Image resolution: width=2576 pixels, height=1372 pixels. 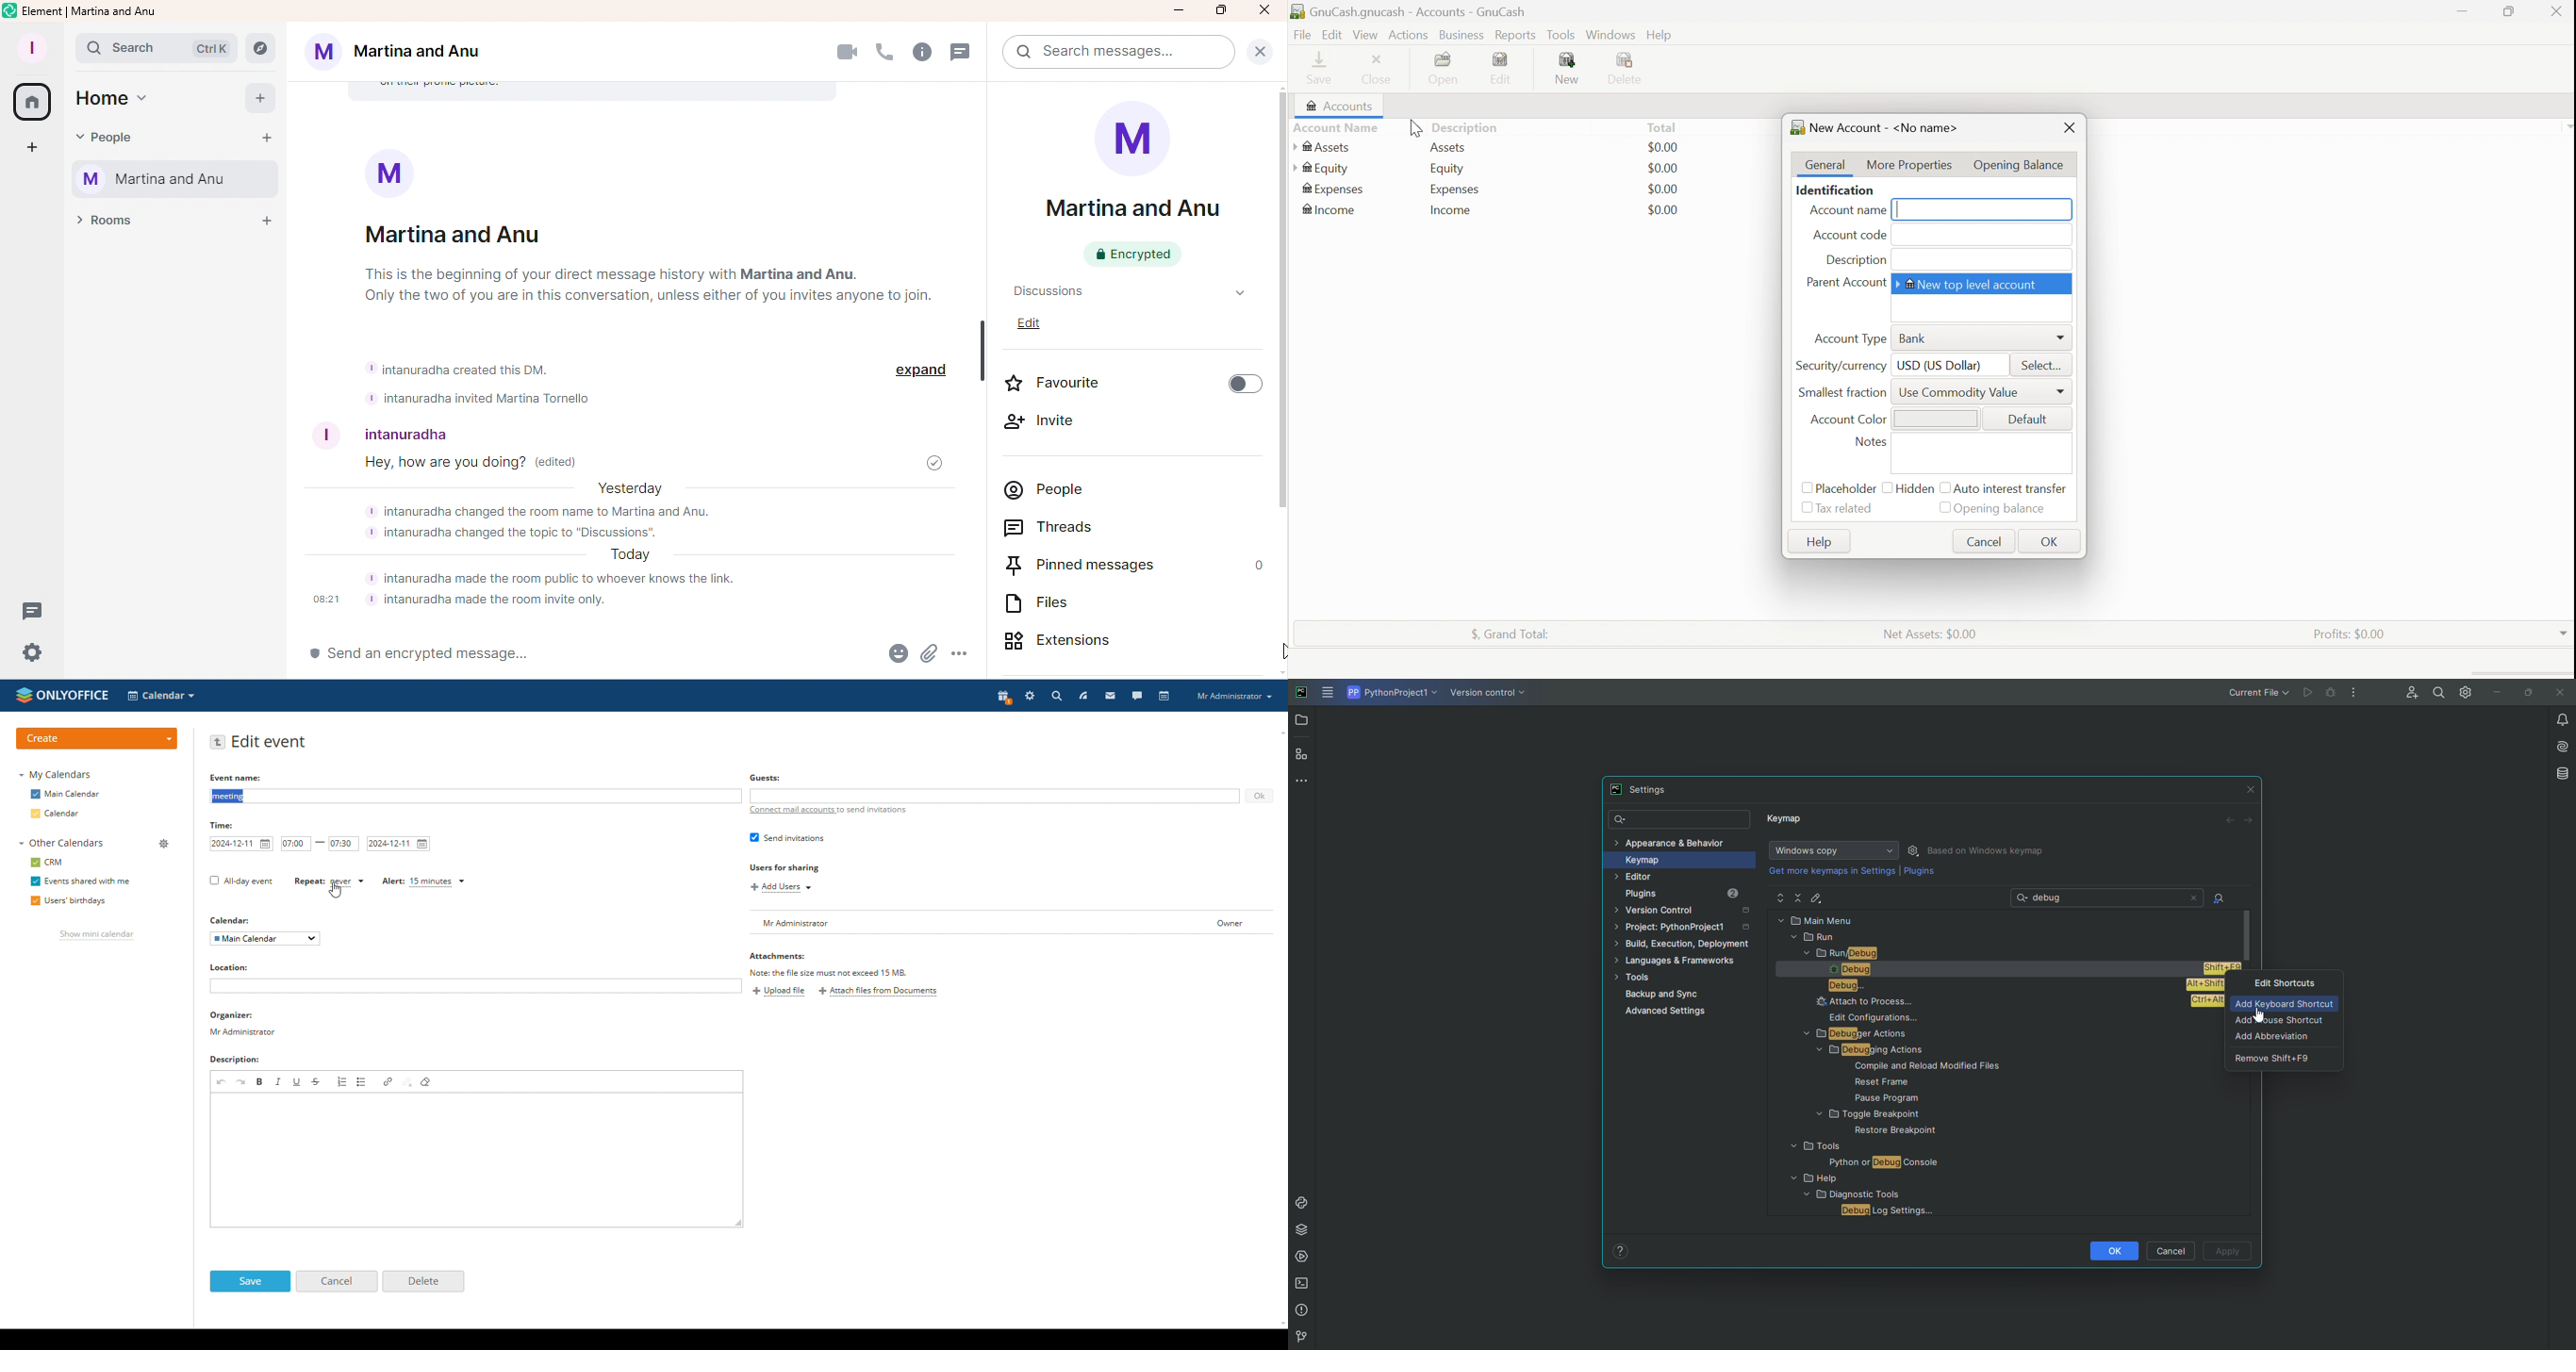 What do you see at coordinates (649, 240) in the screenshot?
I see `Room info` at bounding box center [649, 240].